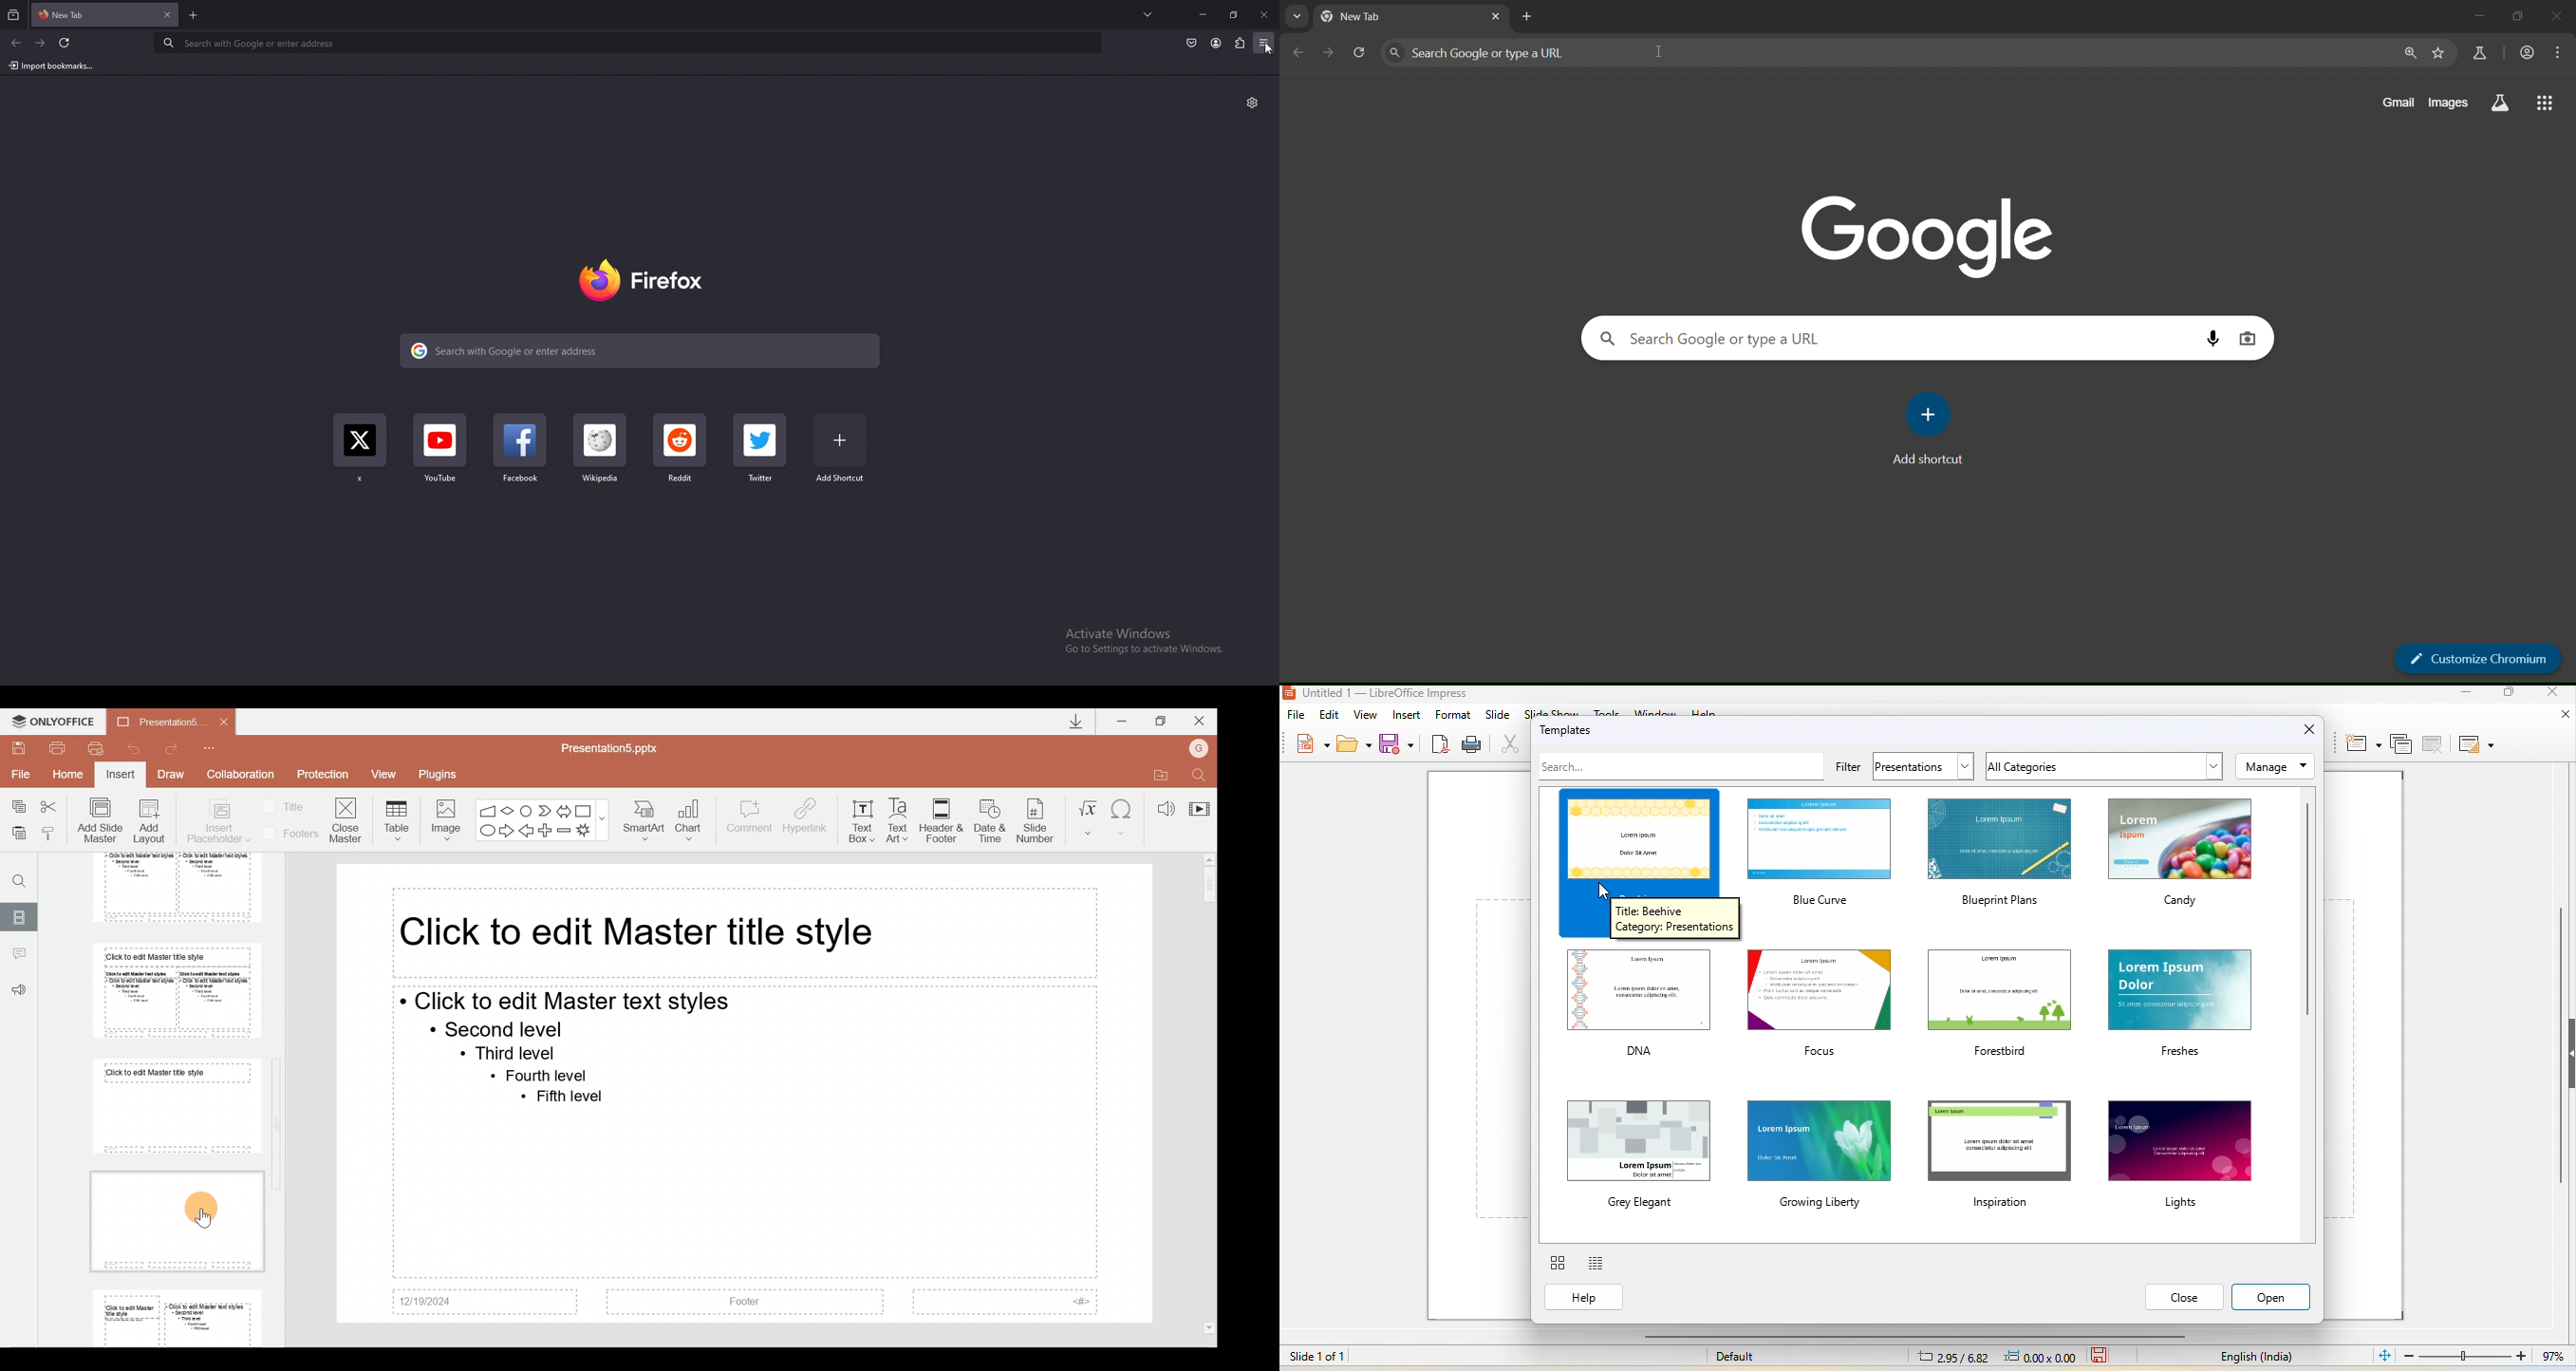  Describe the element at coordinates (506, 831) in the screenshot. I see `Right arrow` at that location.